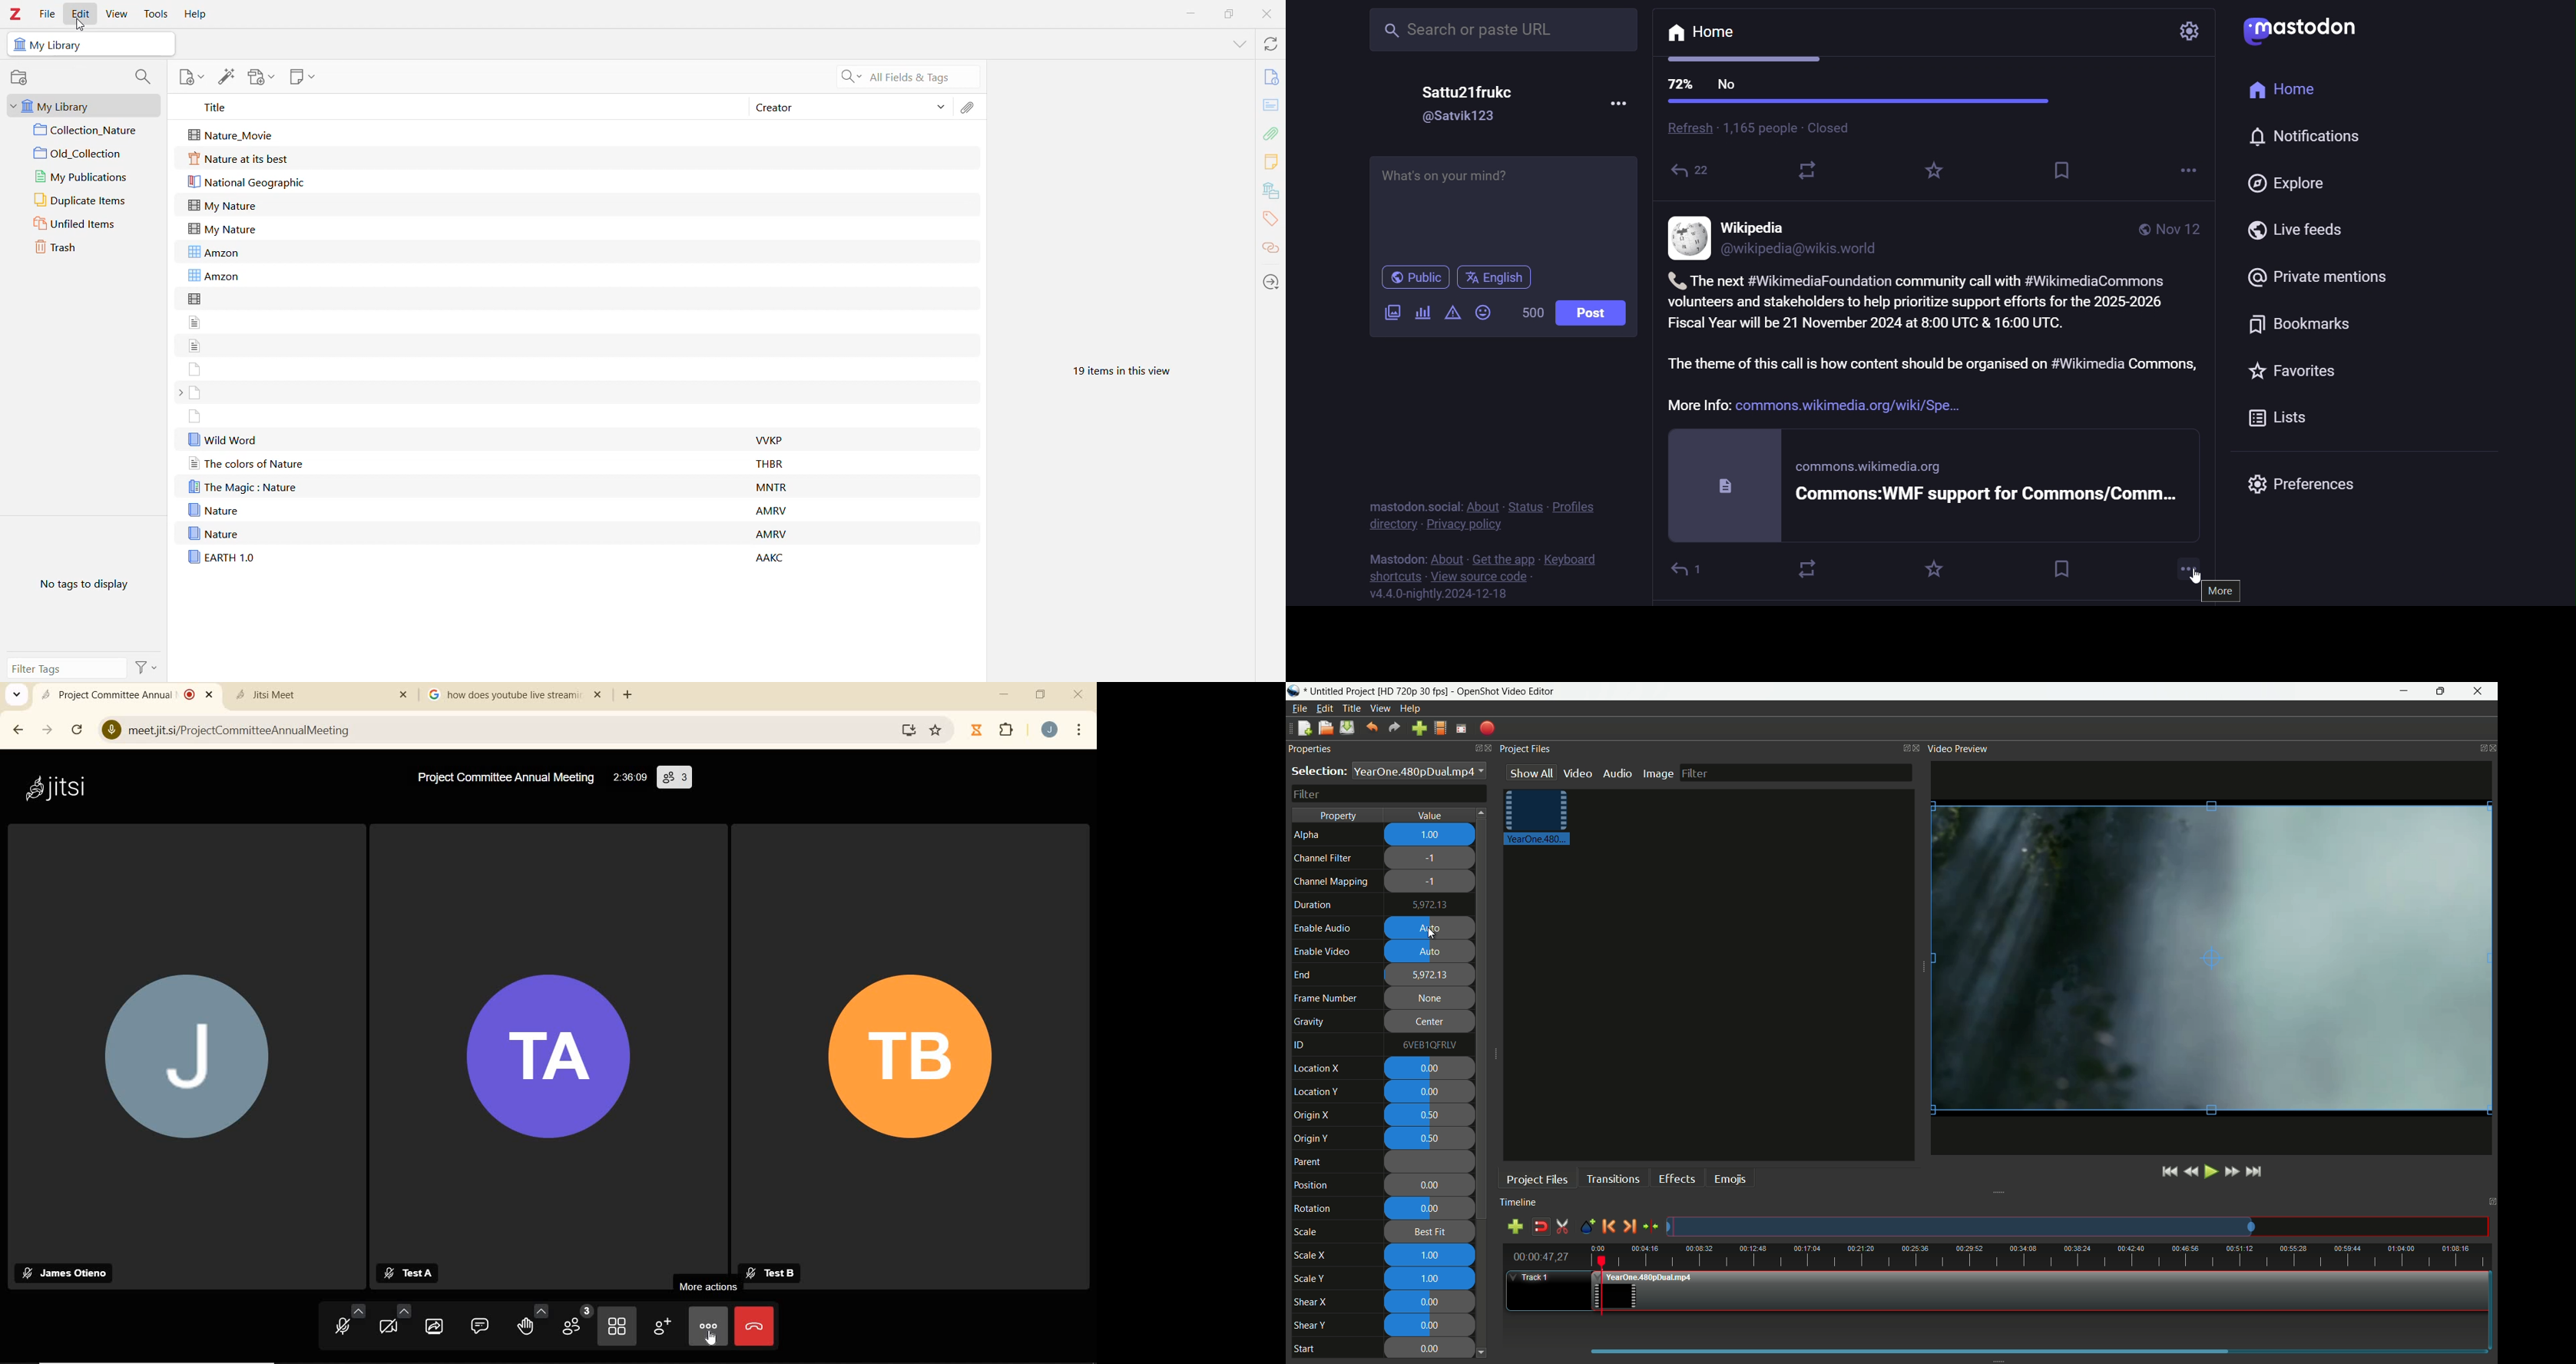  What do you see at coordinates (1431, 1000) in the screenshot?
I see `none` at bounding box center [1431, 1000].